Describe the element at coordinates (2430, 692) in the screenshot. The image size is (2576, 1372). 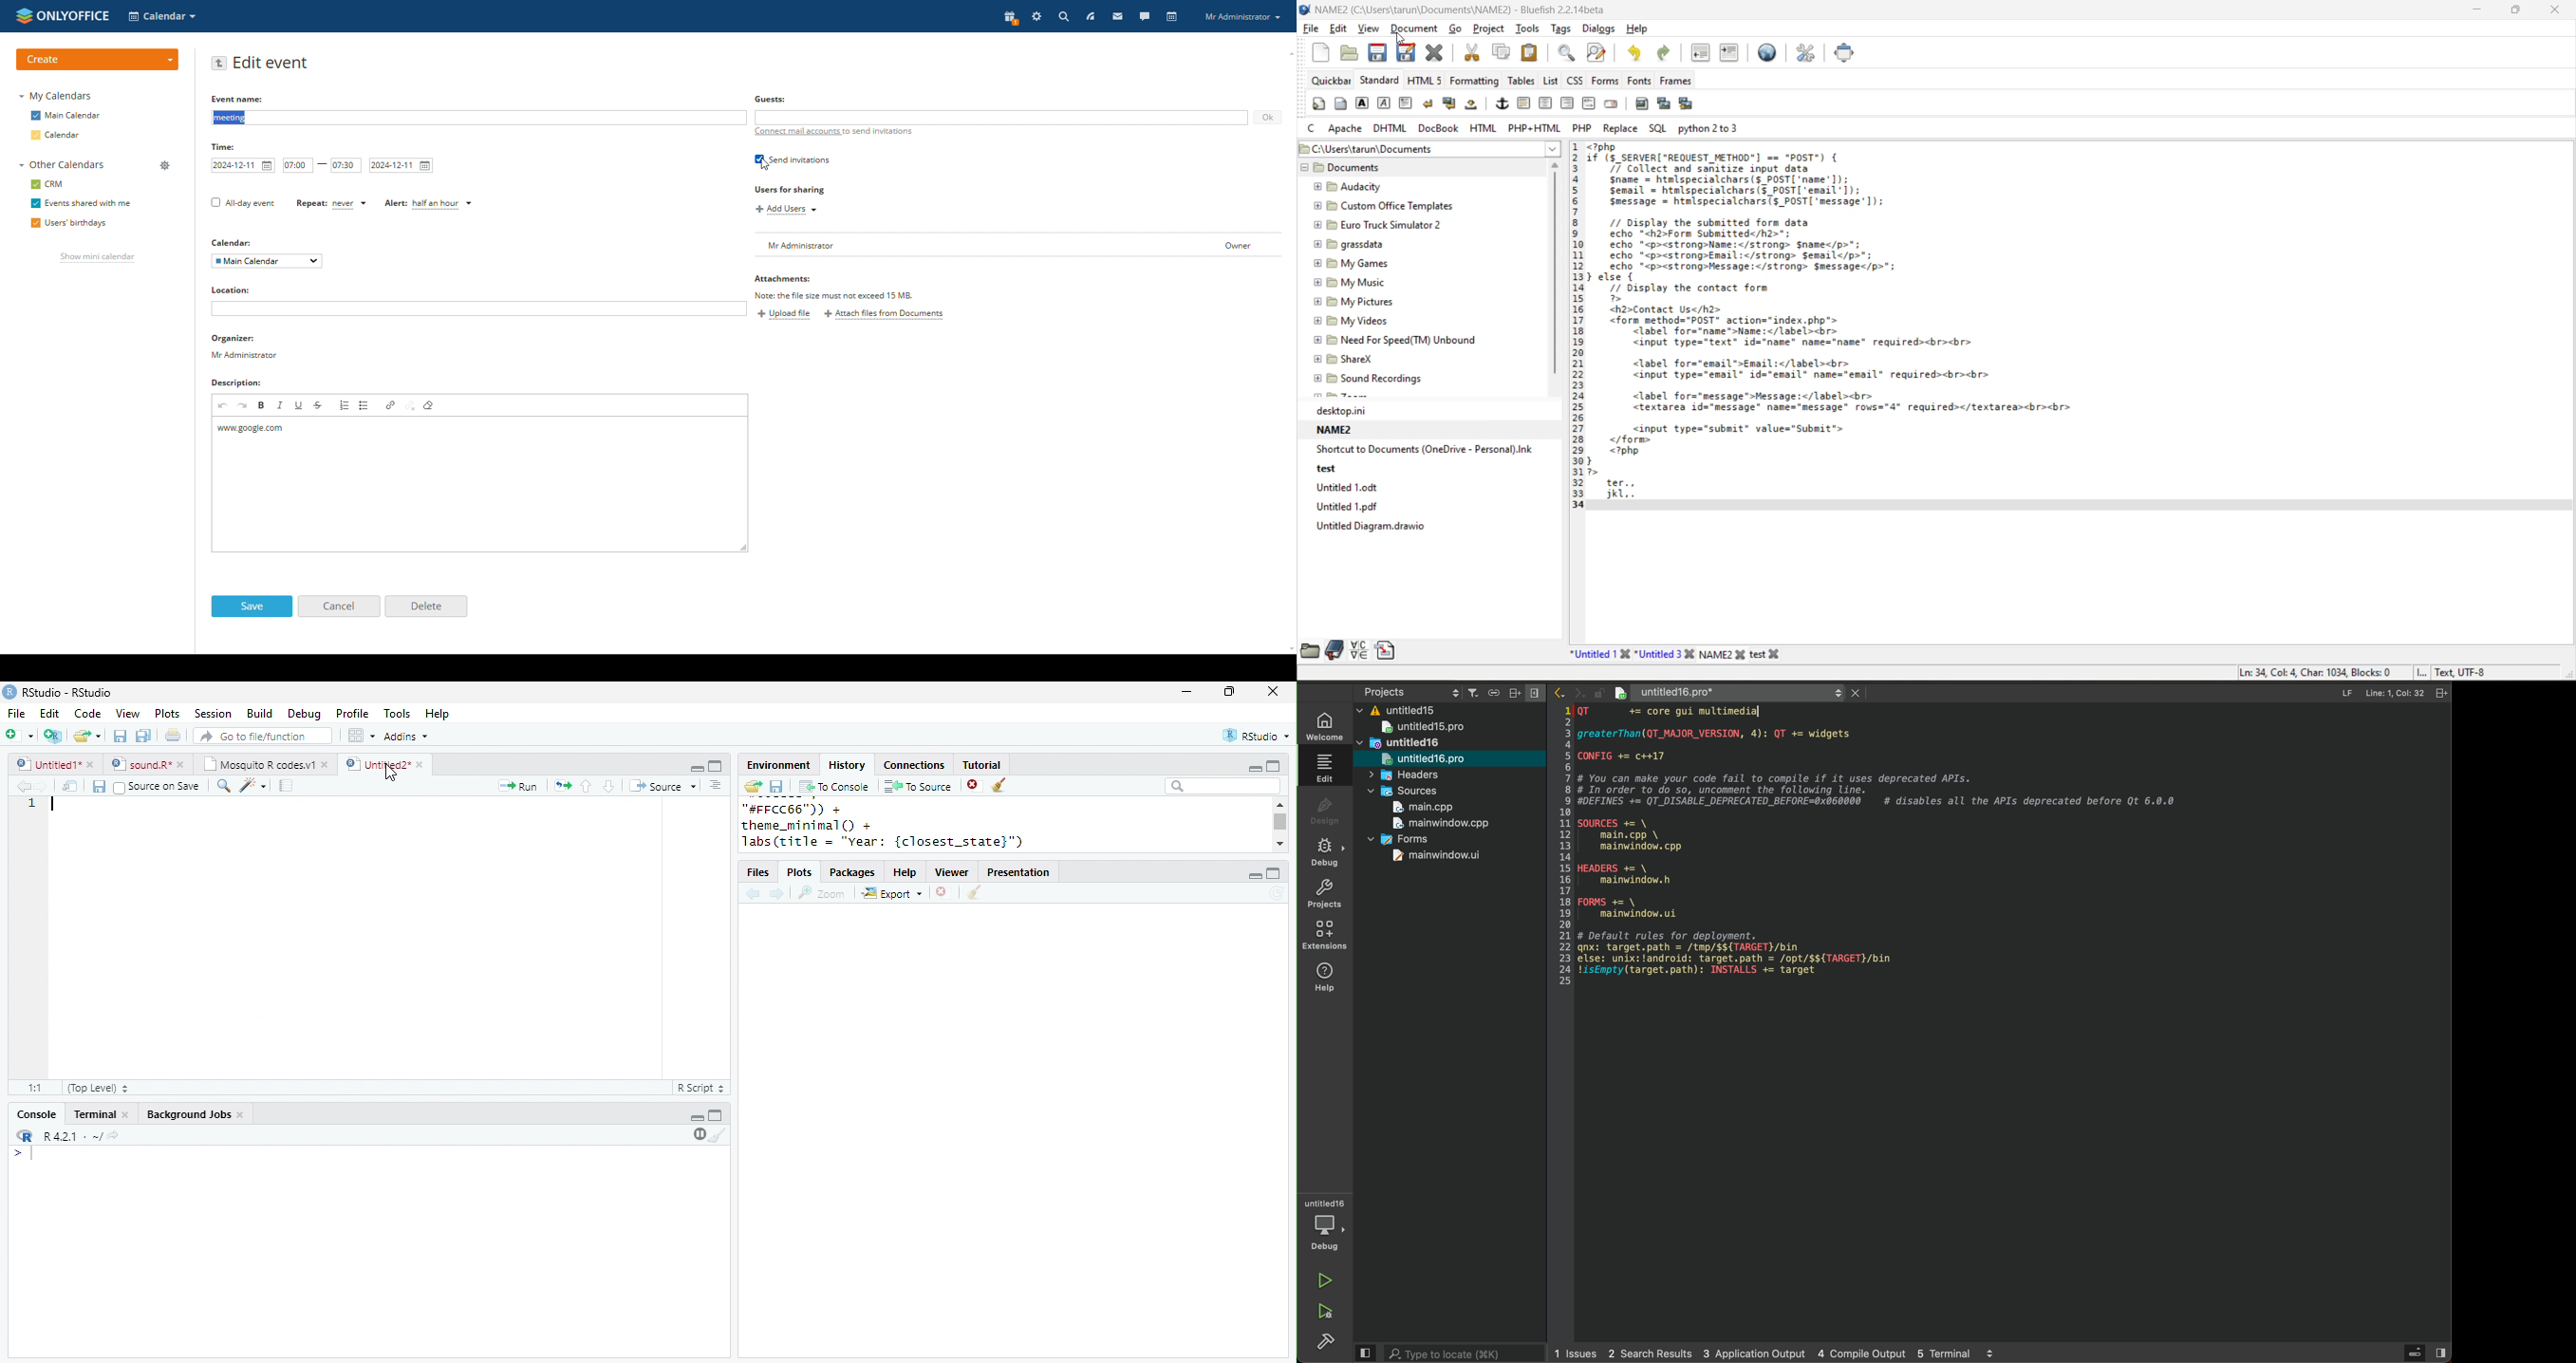
I see `` at that location.